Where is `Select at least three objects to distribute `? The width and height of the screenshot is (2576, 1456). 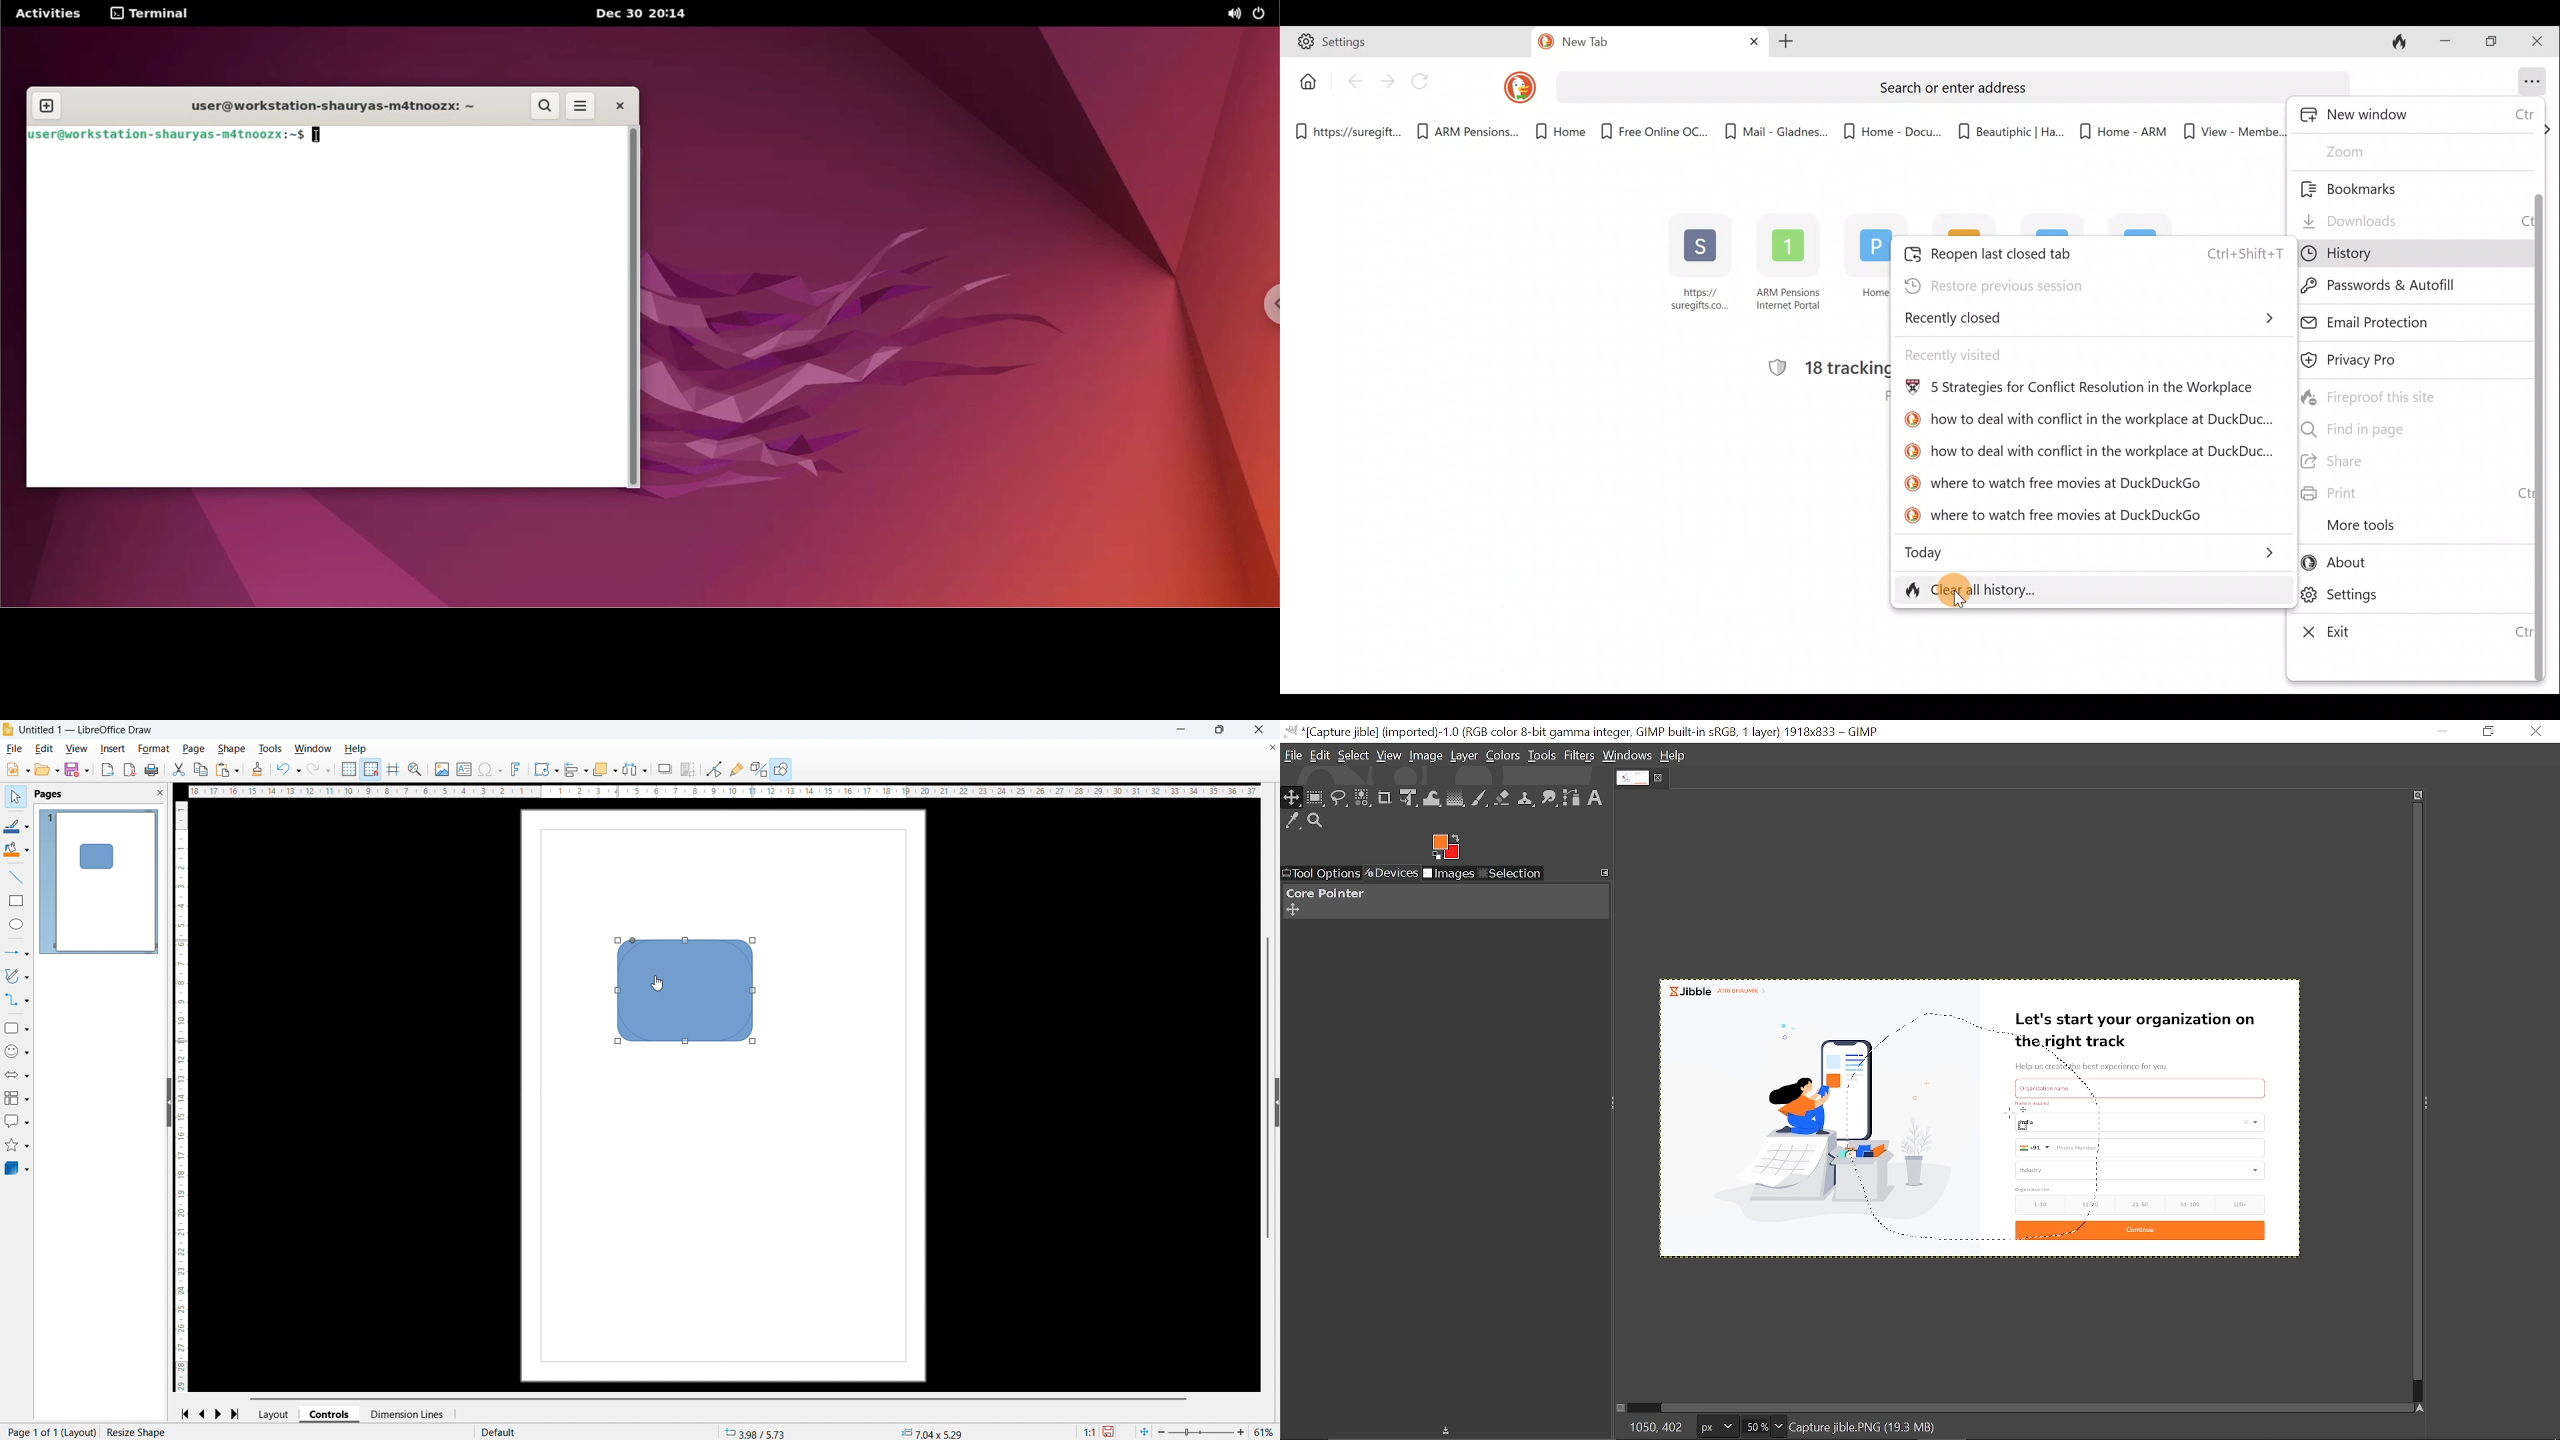 Select at least three objects to distribute  is located at coordinates (635, 769).